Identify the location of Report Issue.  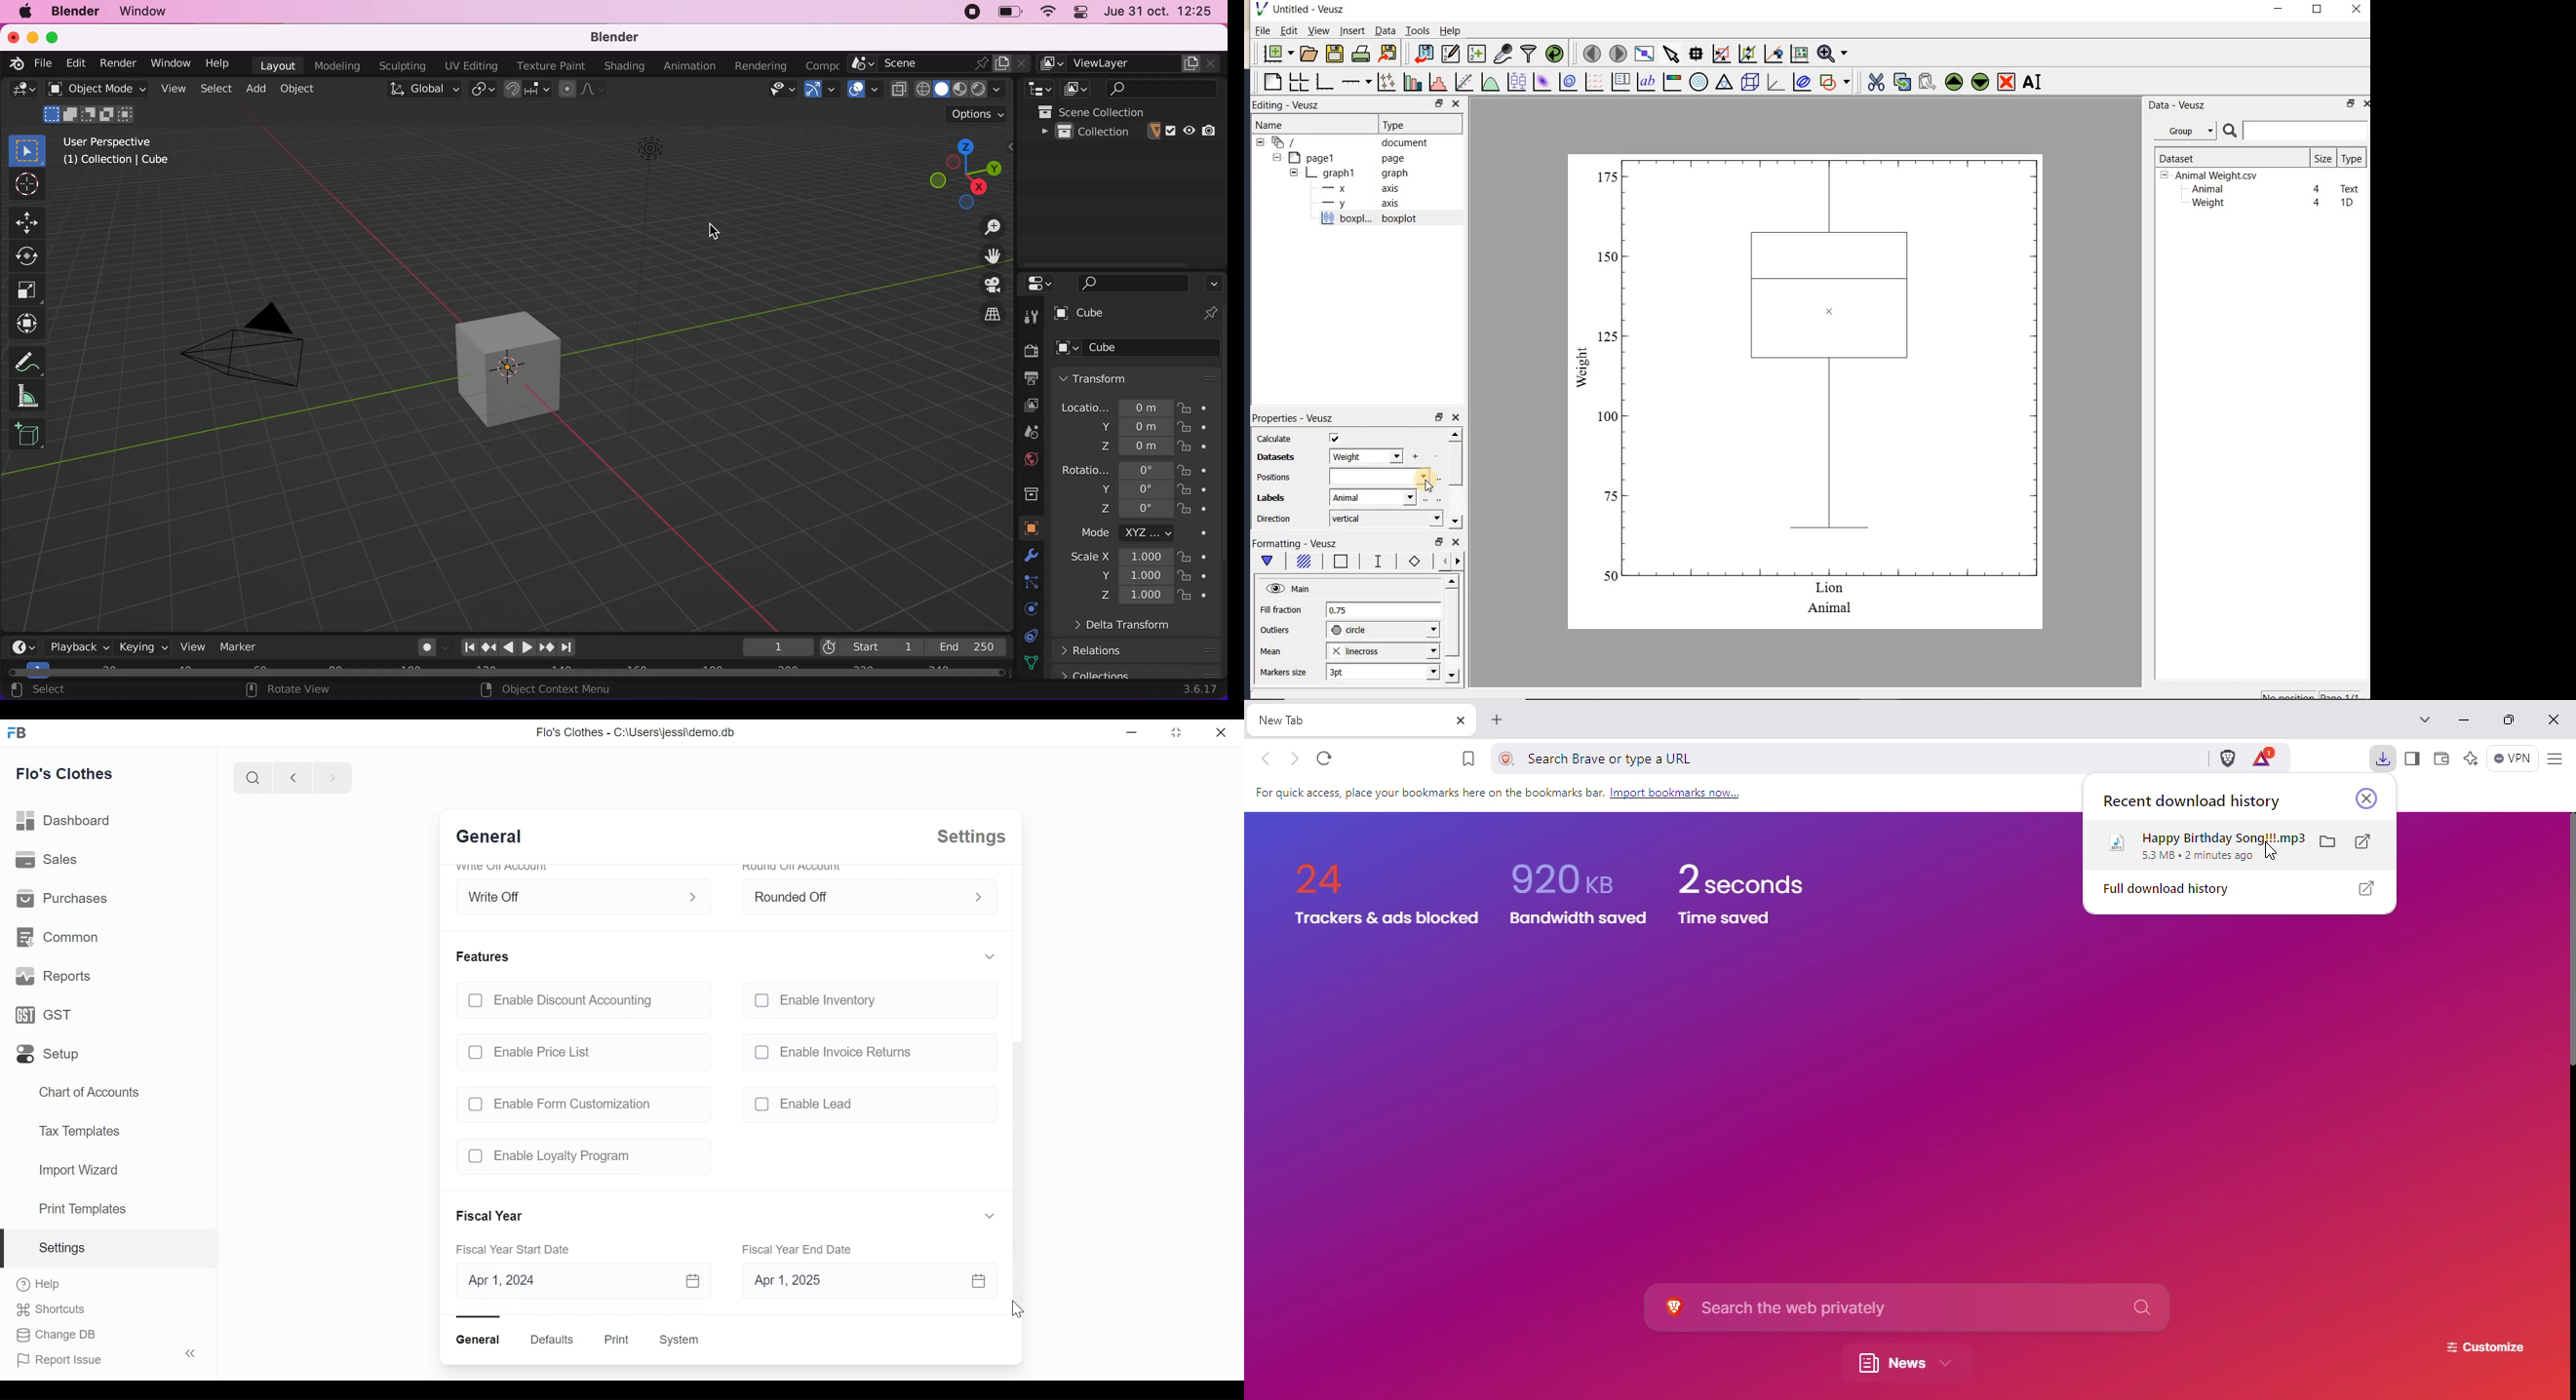
(104, 1357).